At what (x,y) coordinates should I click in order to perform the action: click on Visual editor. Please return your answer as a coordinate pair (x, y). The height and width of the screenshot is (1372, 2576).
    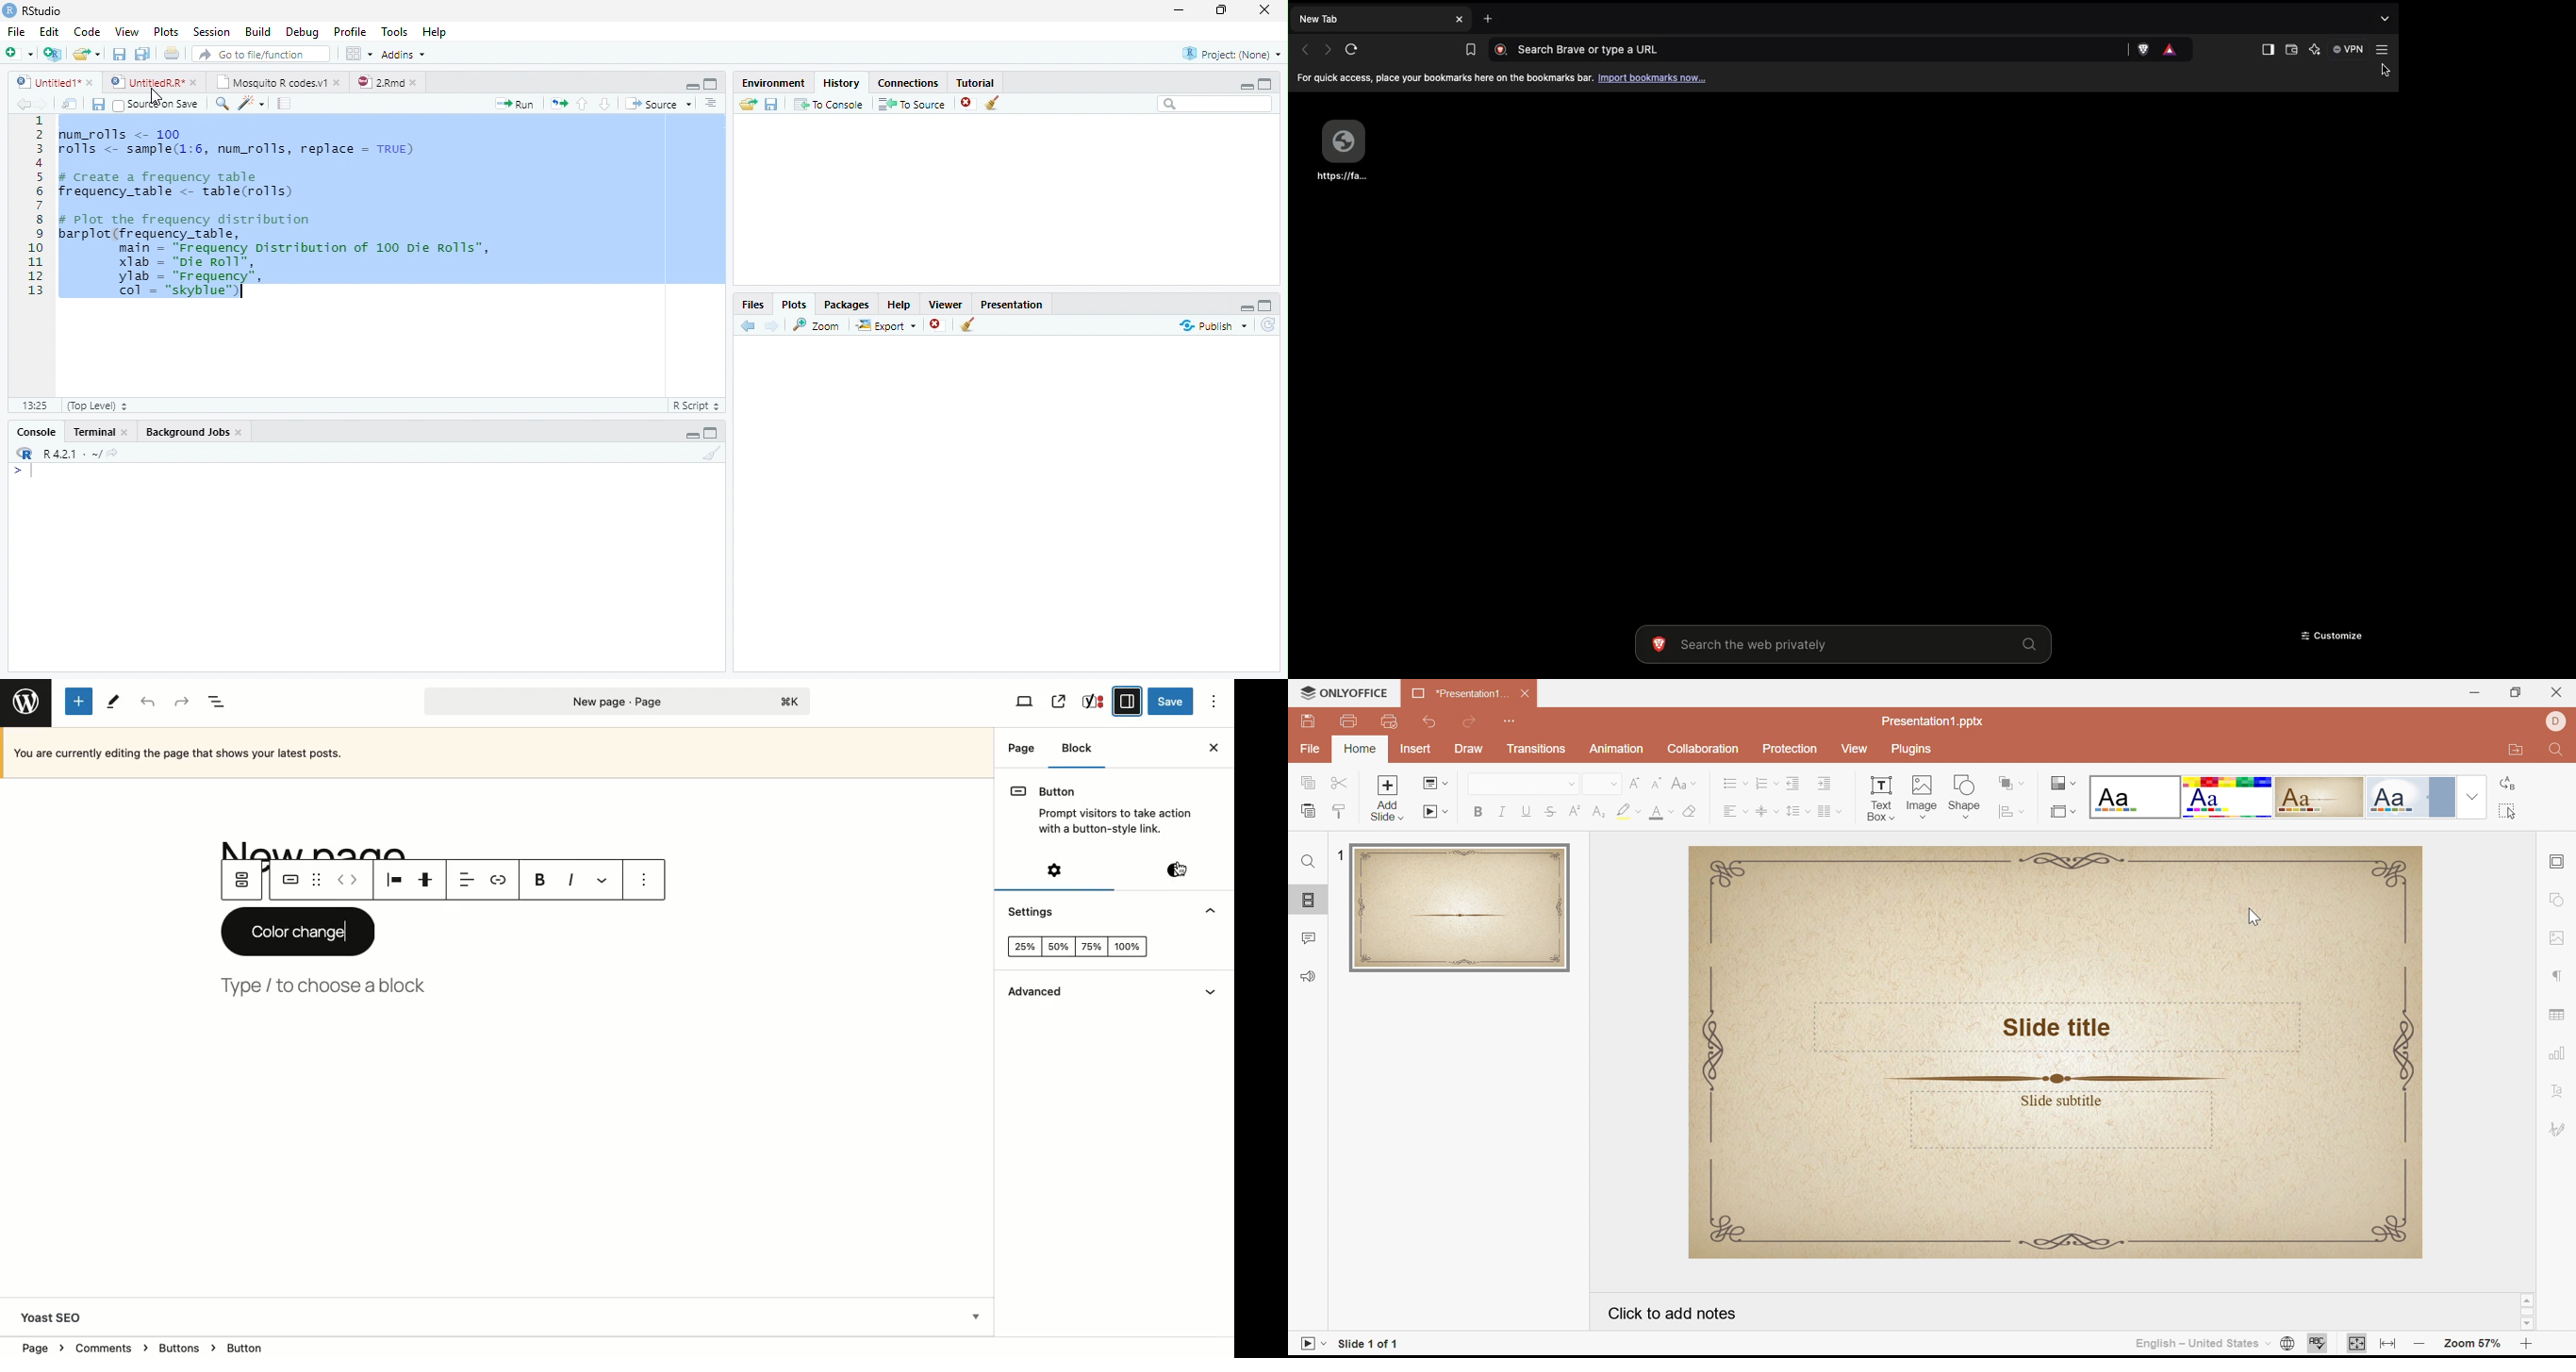
    Looking at the image, I should click on (1178, 868).